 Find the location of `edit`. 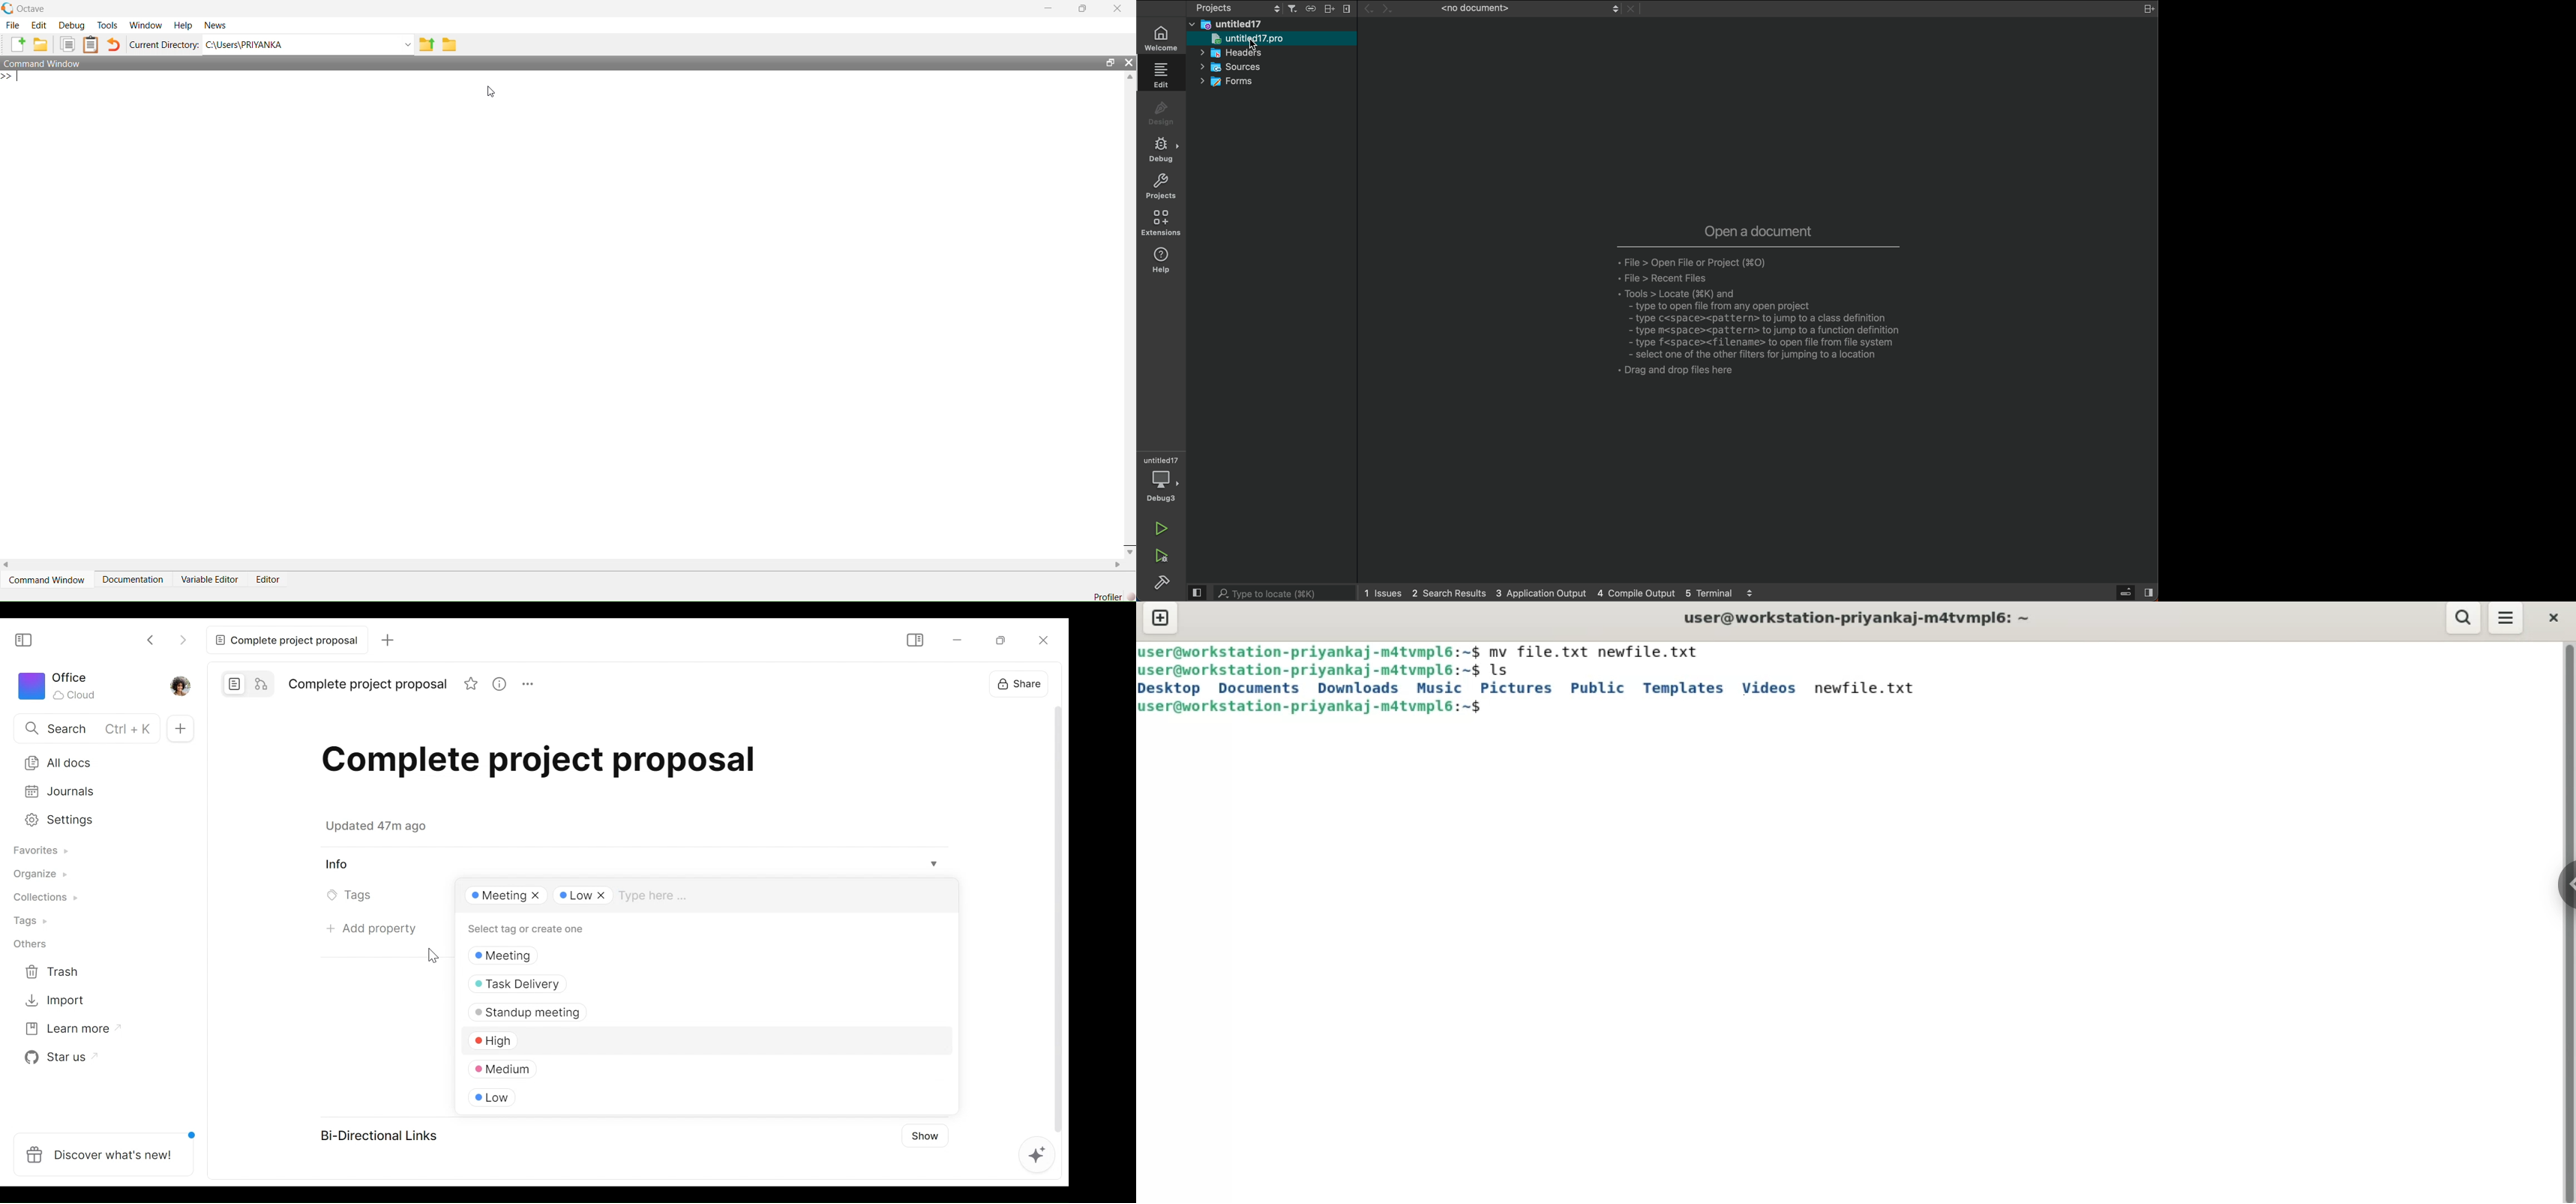

edit is located at coordinates (1164, 78).